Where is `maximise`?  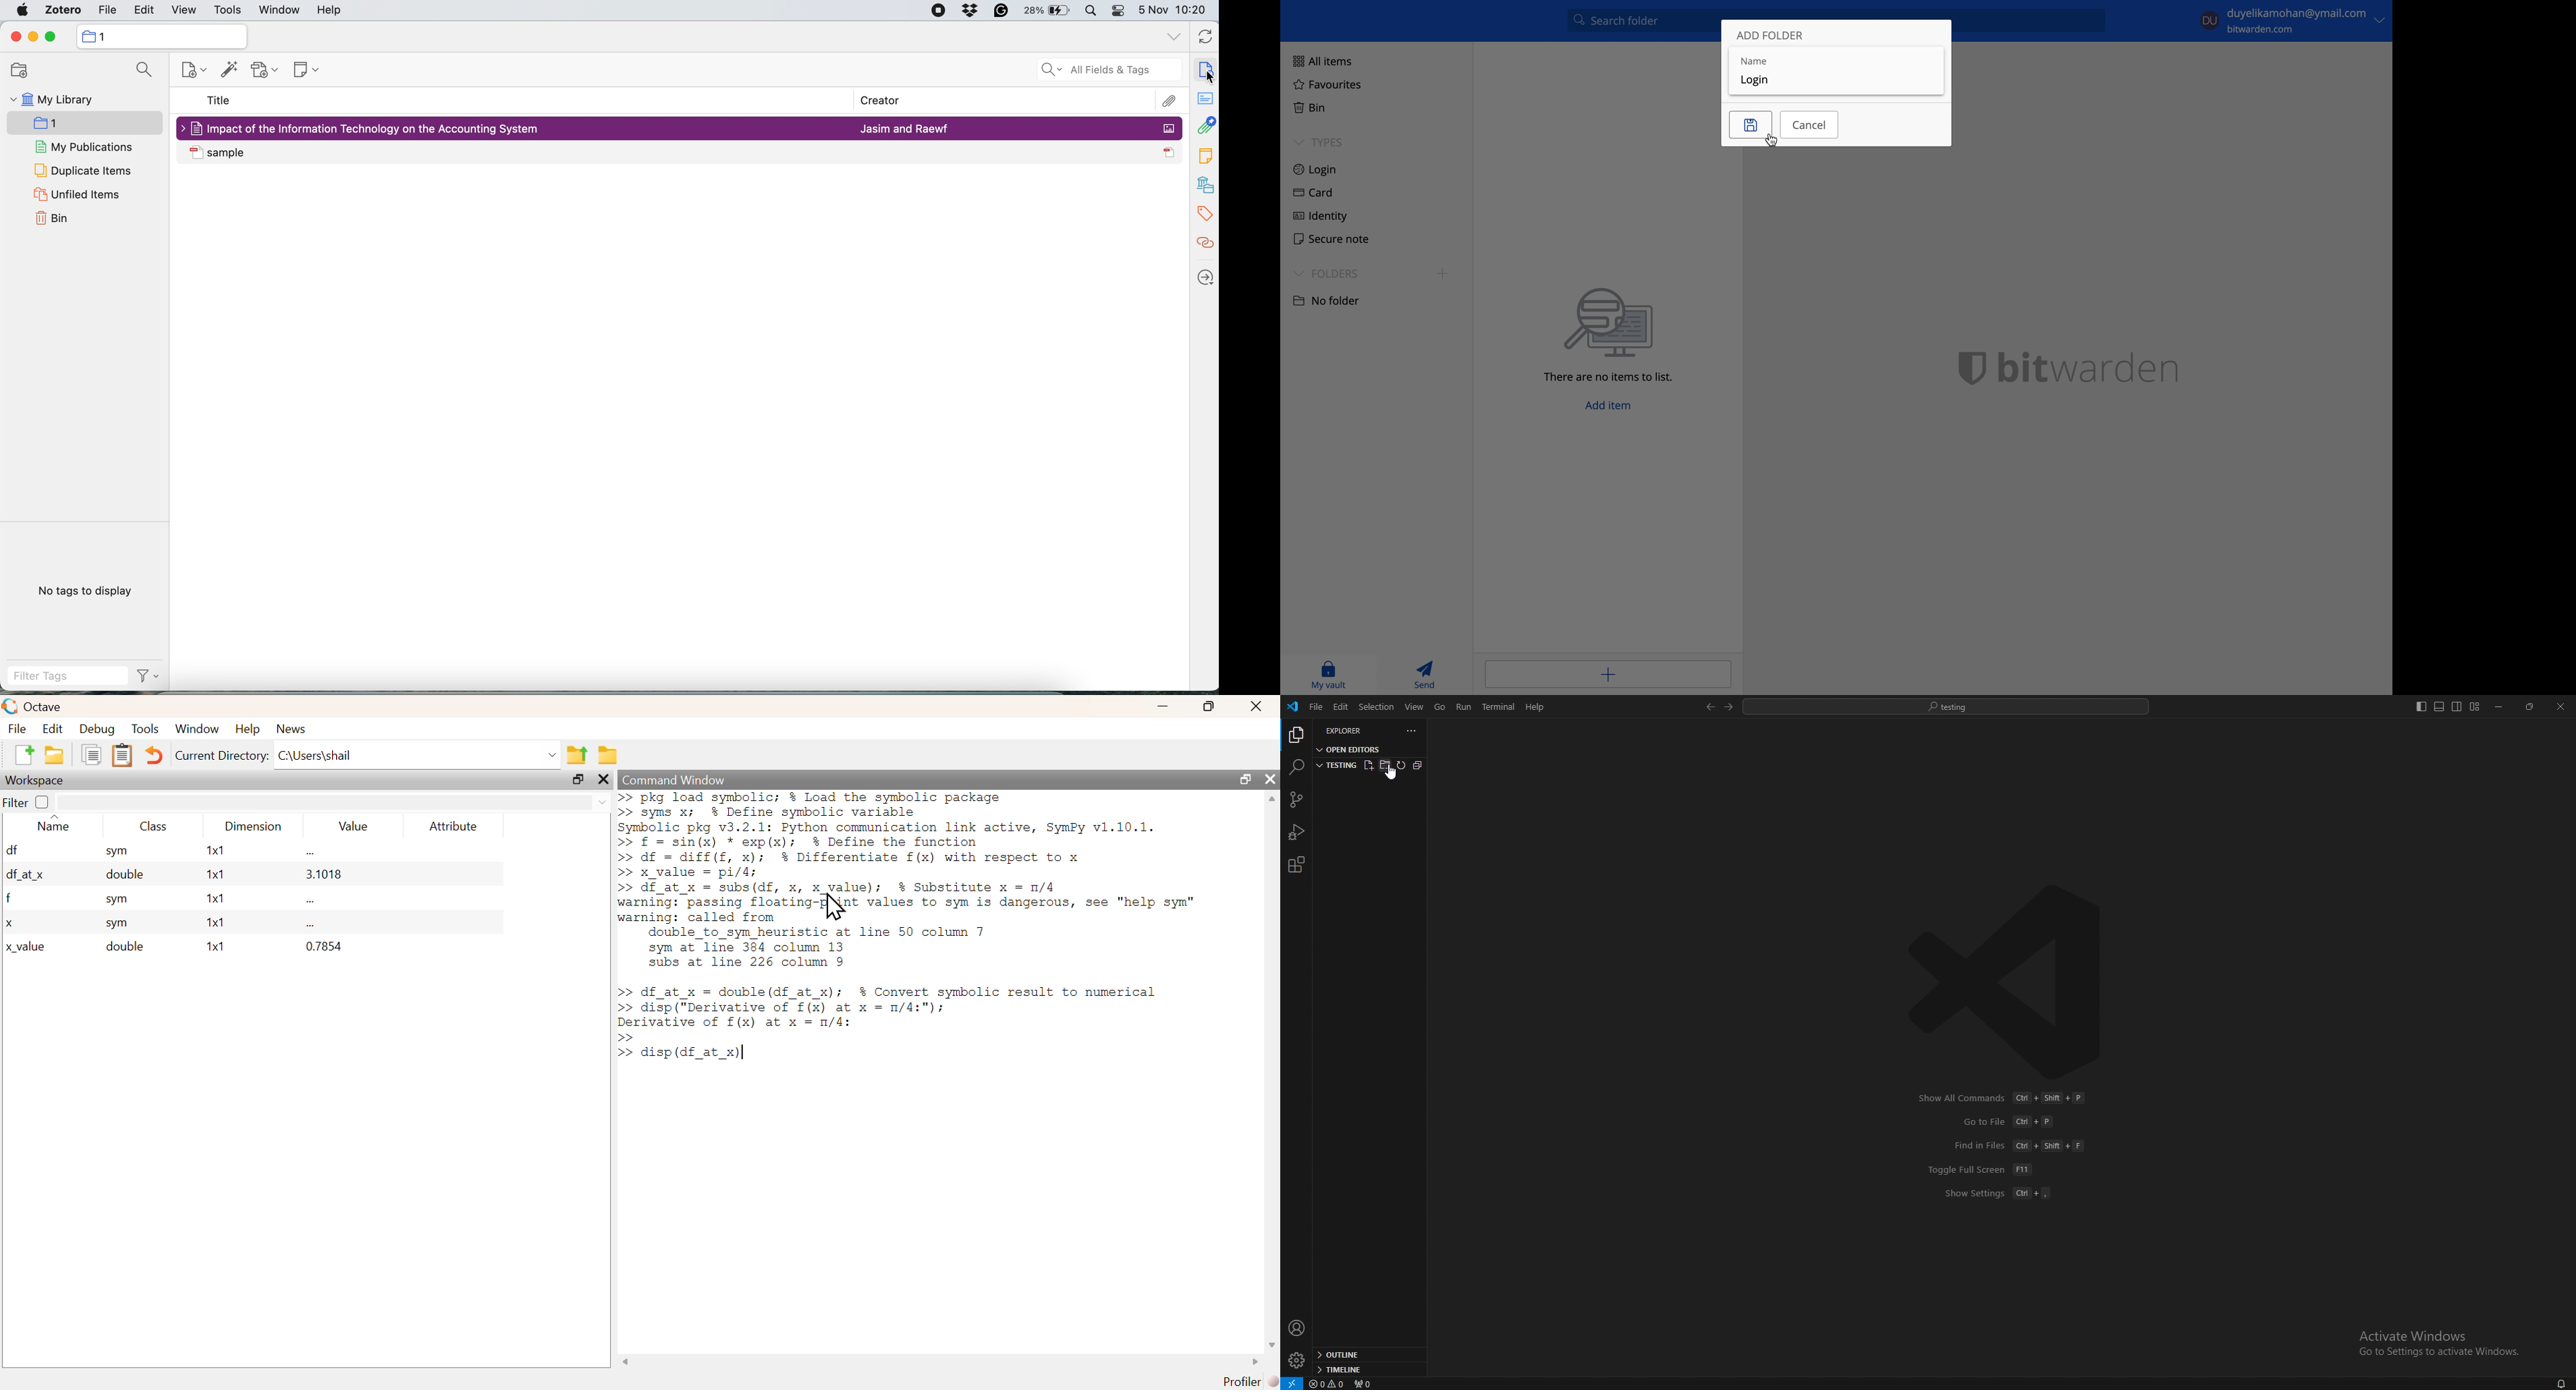
maximise is located at coordinates (51, 37).